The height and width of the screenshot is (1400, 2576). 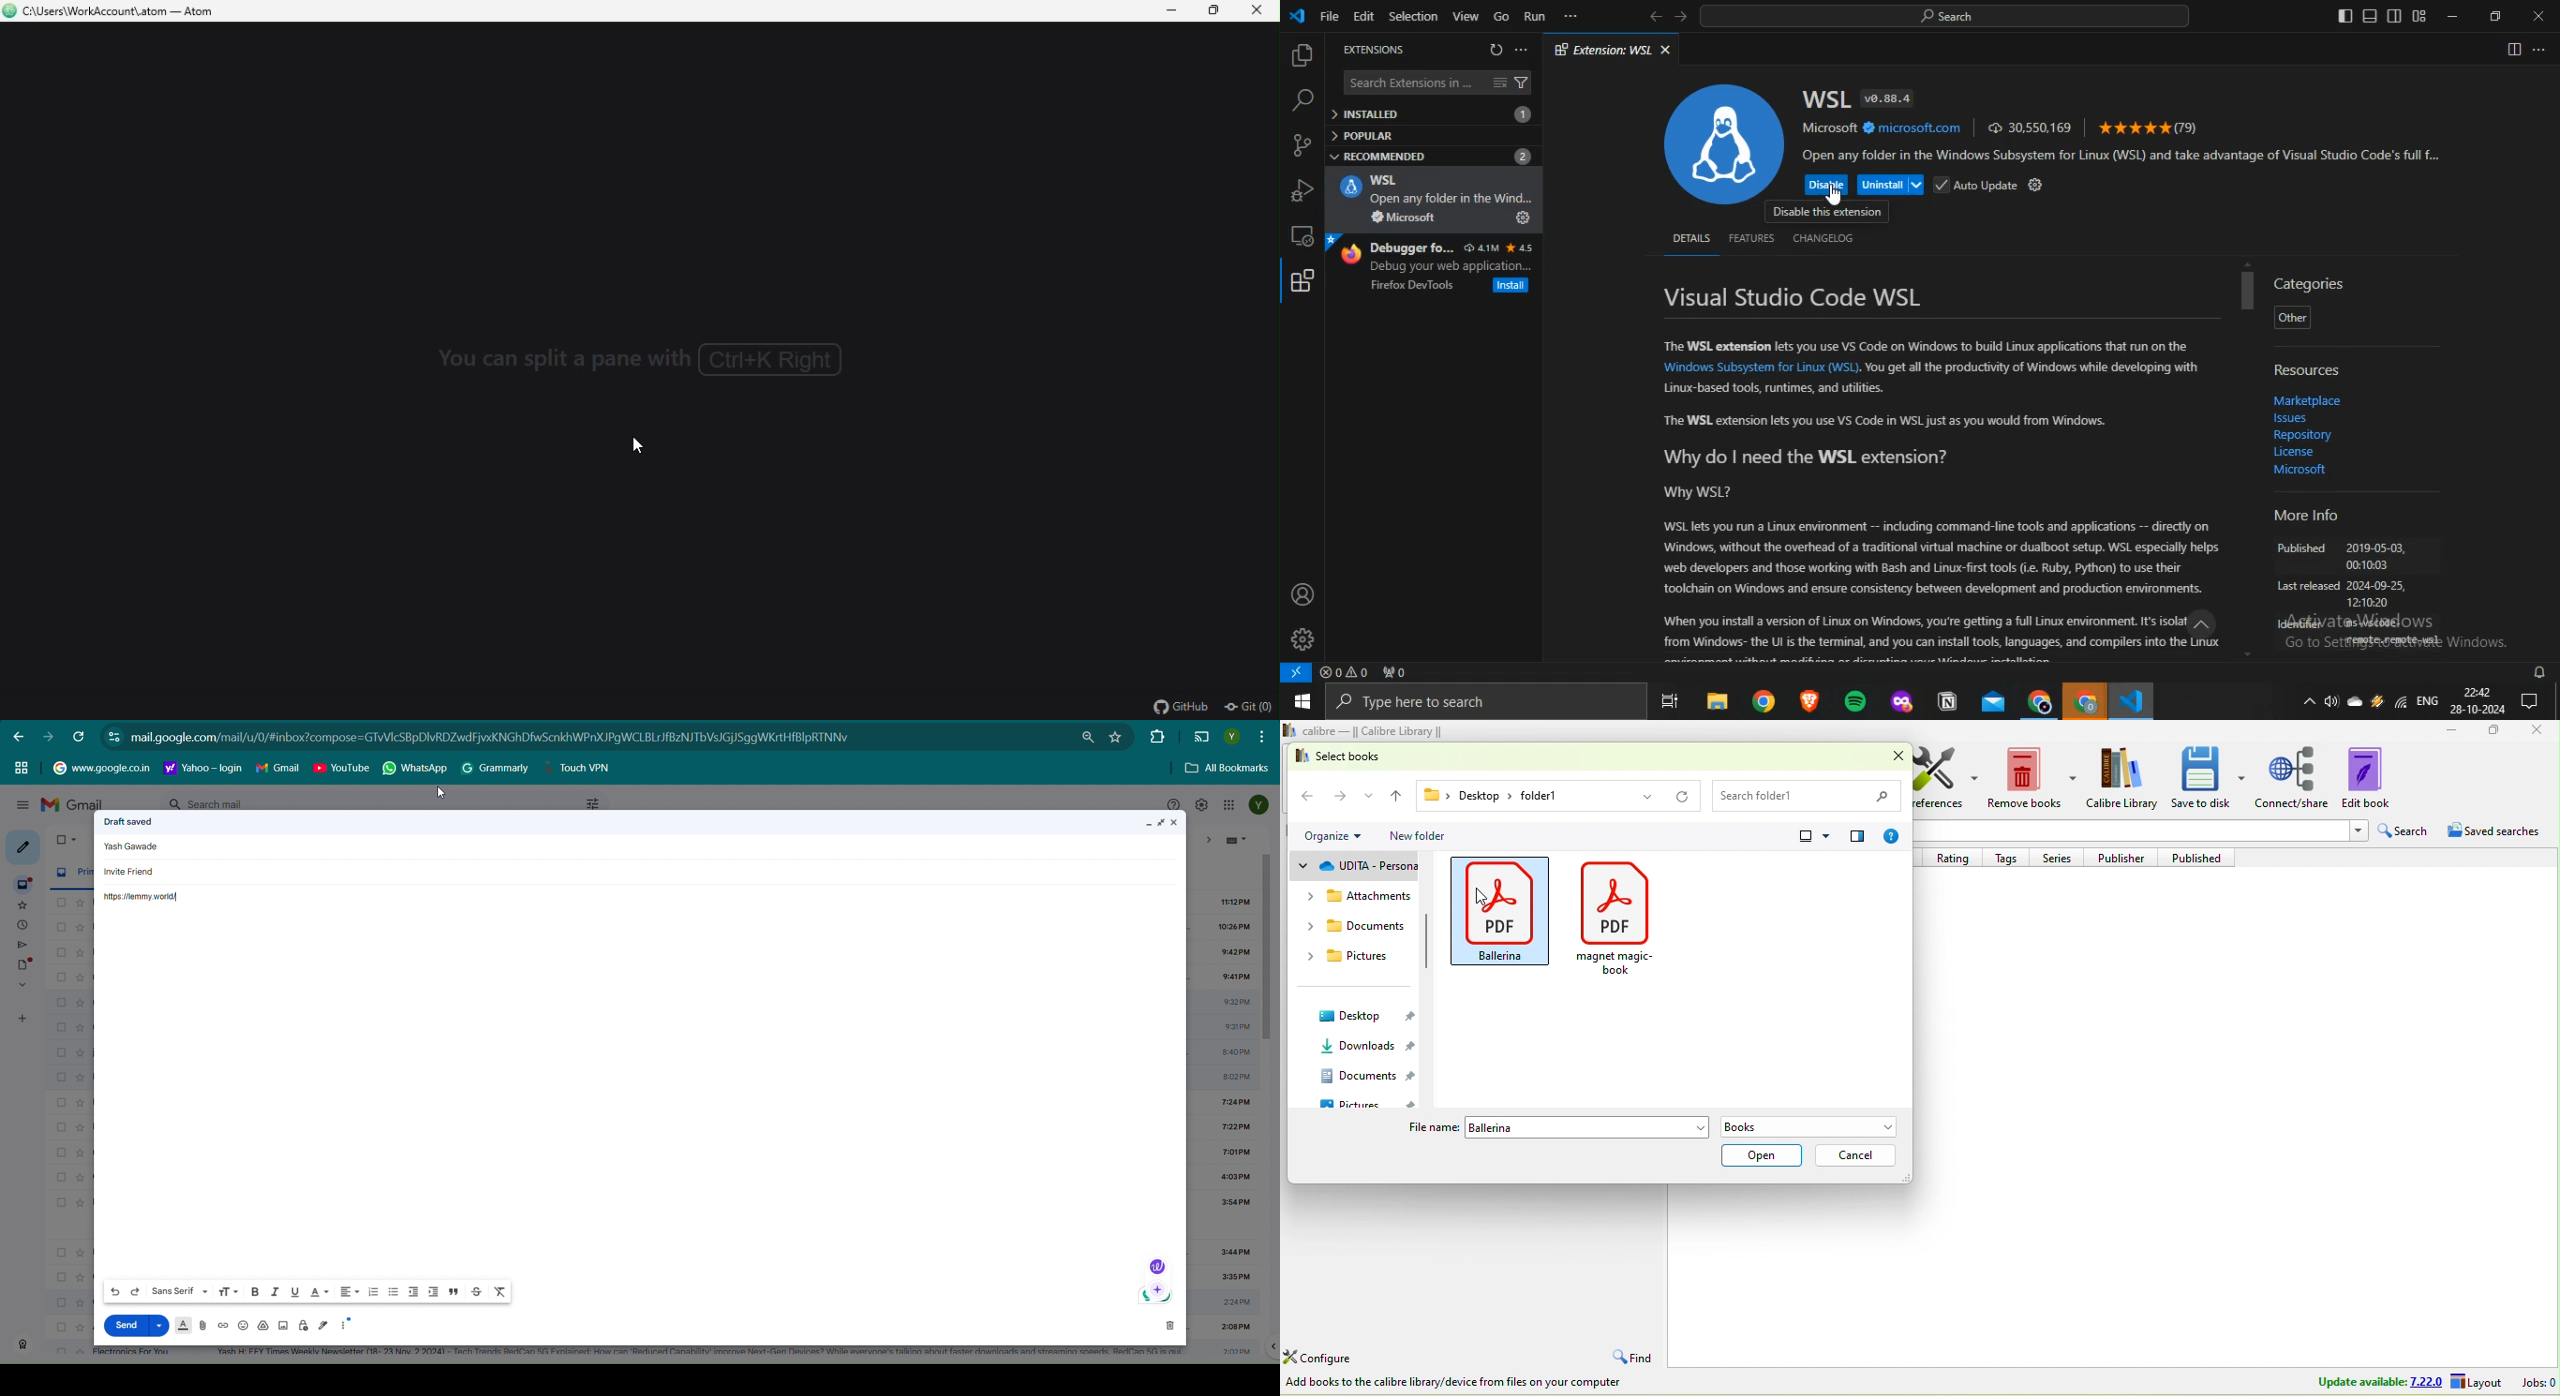 I want to click on Insert file using drive, so click(x=264, y=1325).